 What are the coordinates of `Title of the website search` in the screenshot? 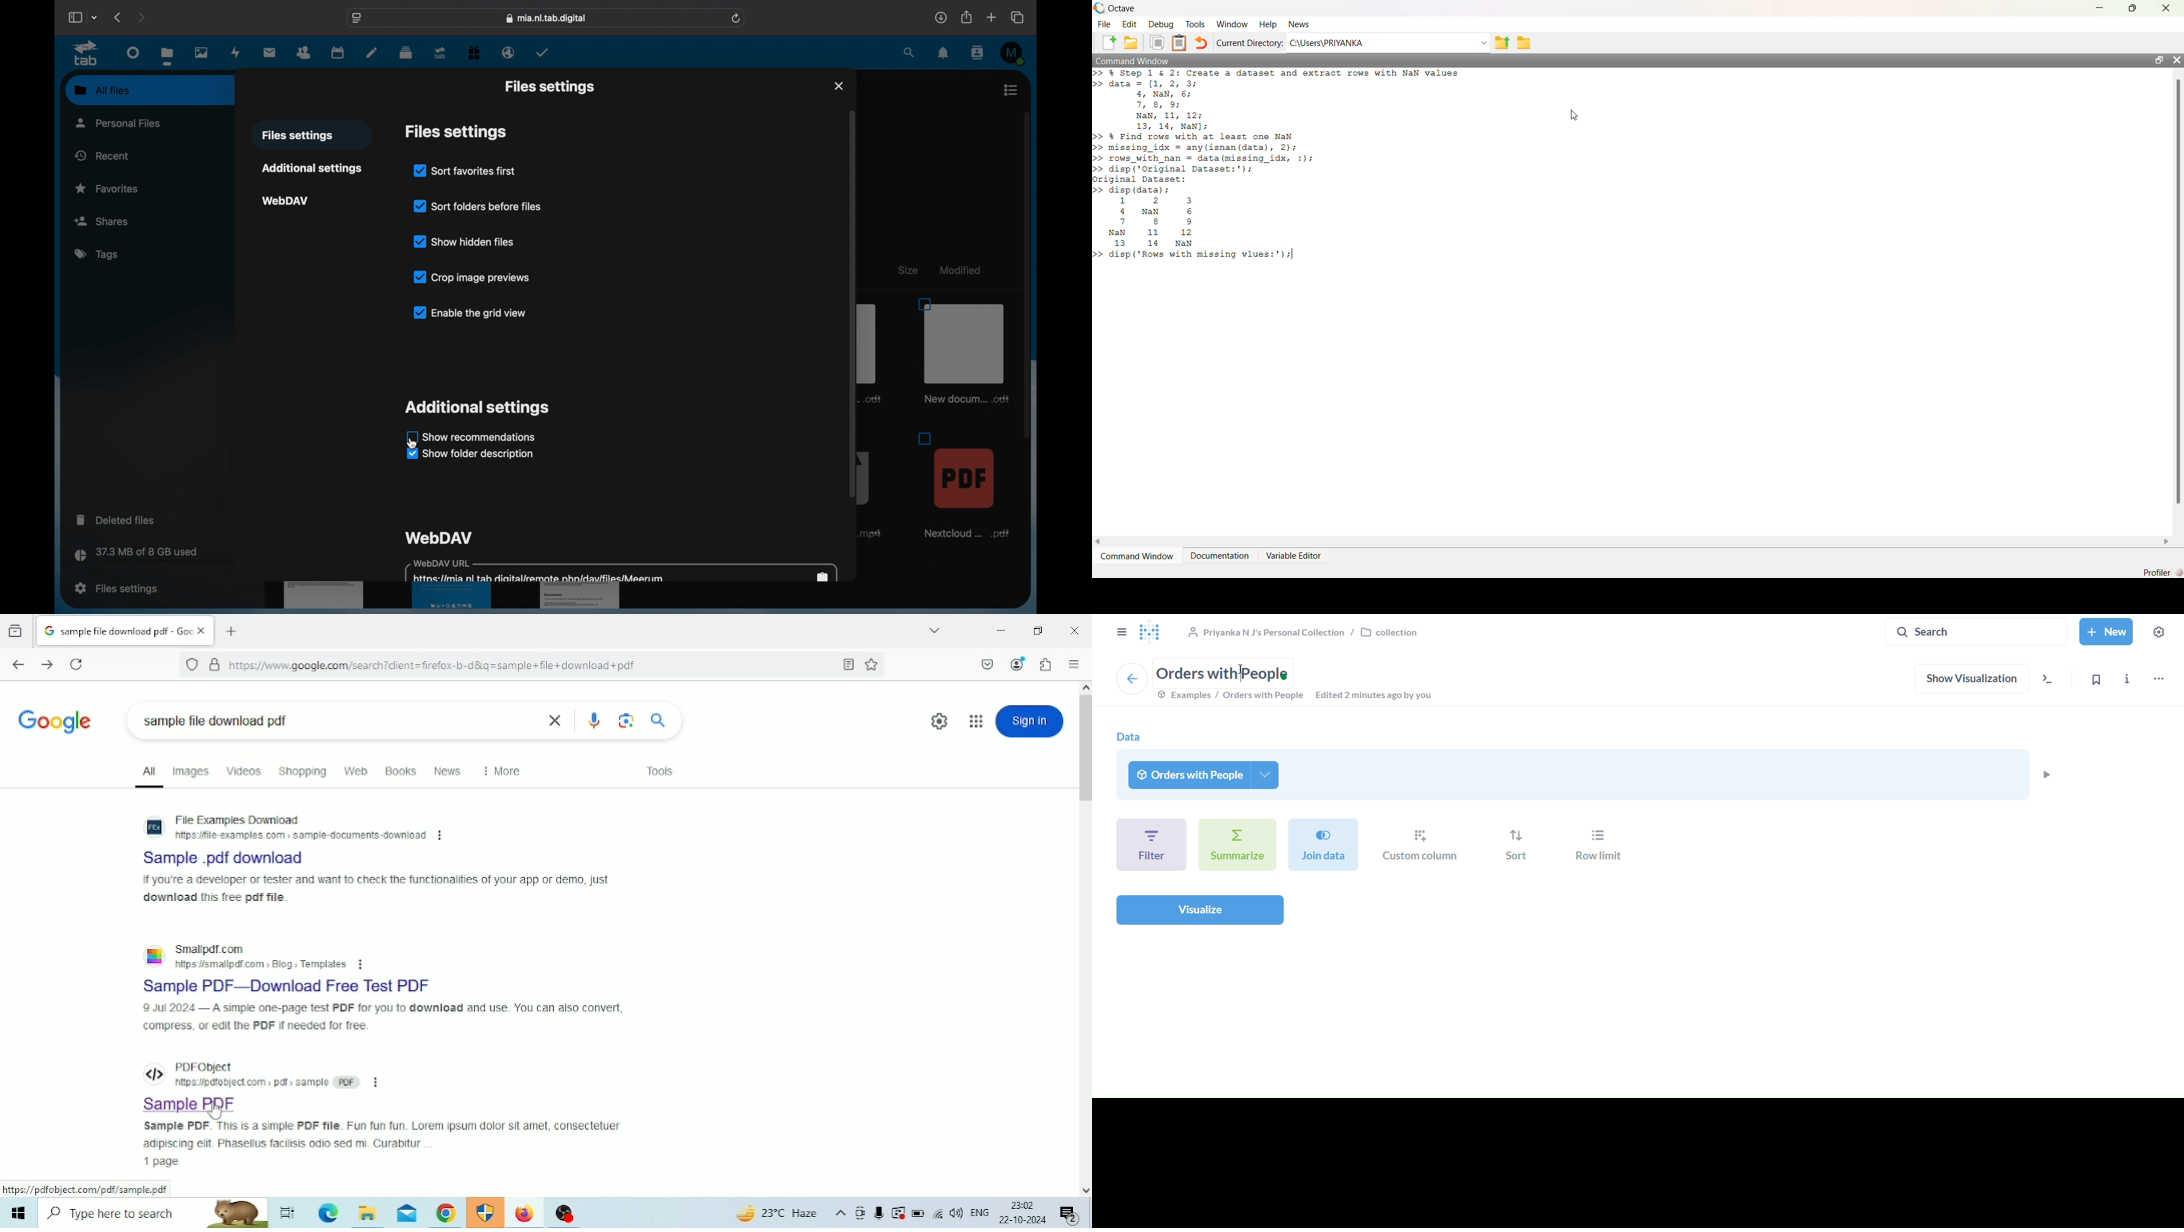 It's located at (238, 858).